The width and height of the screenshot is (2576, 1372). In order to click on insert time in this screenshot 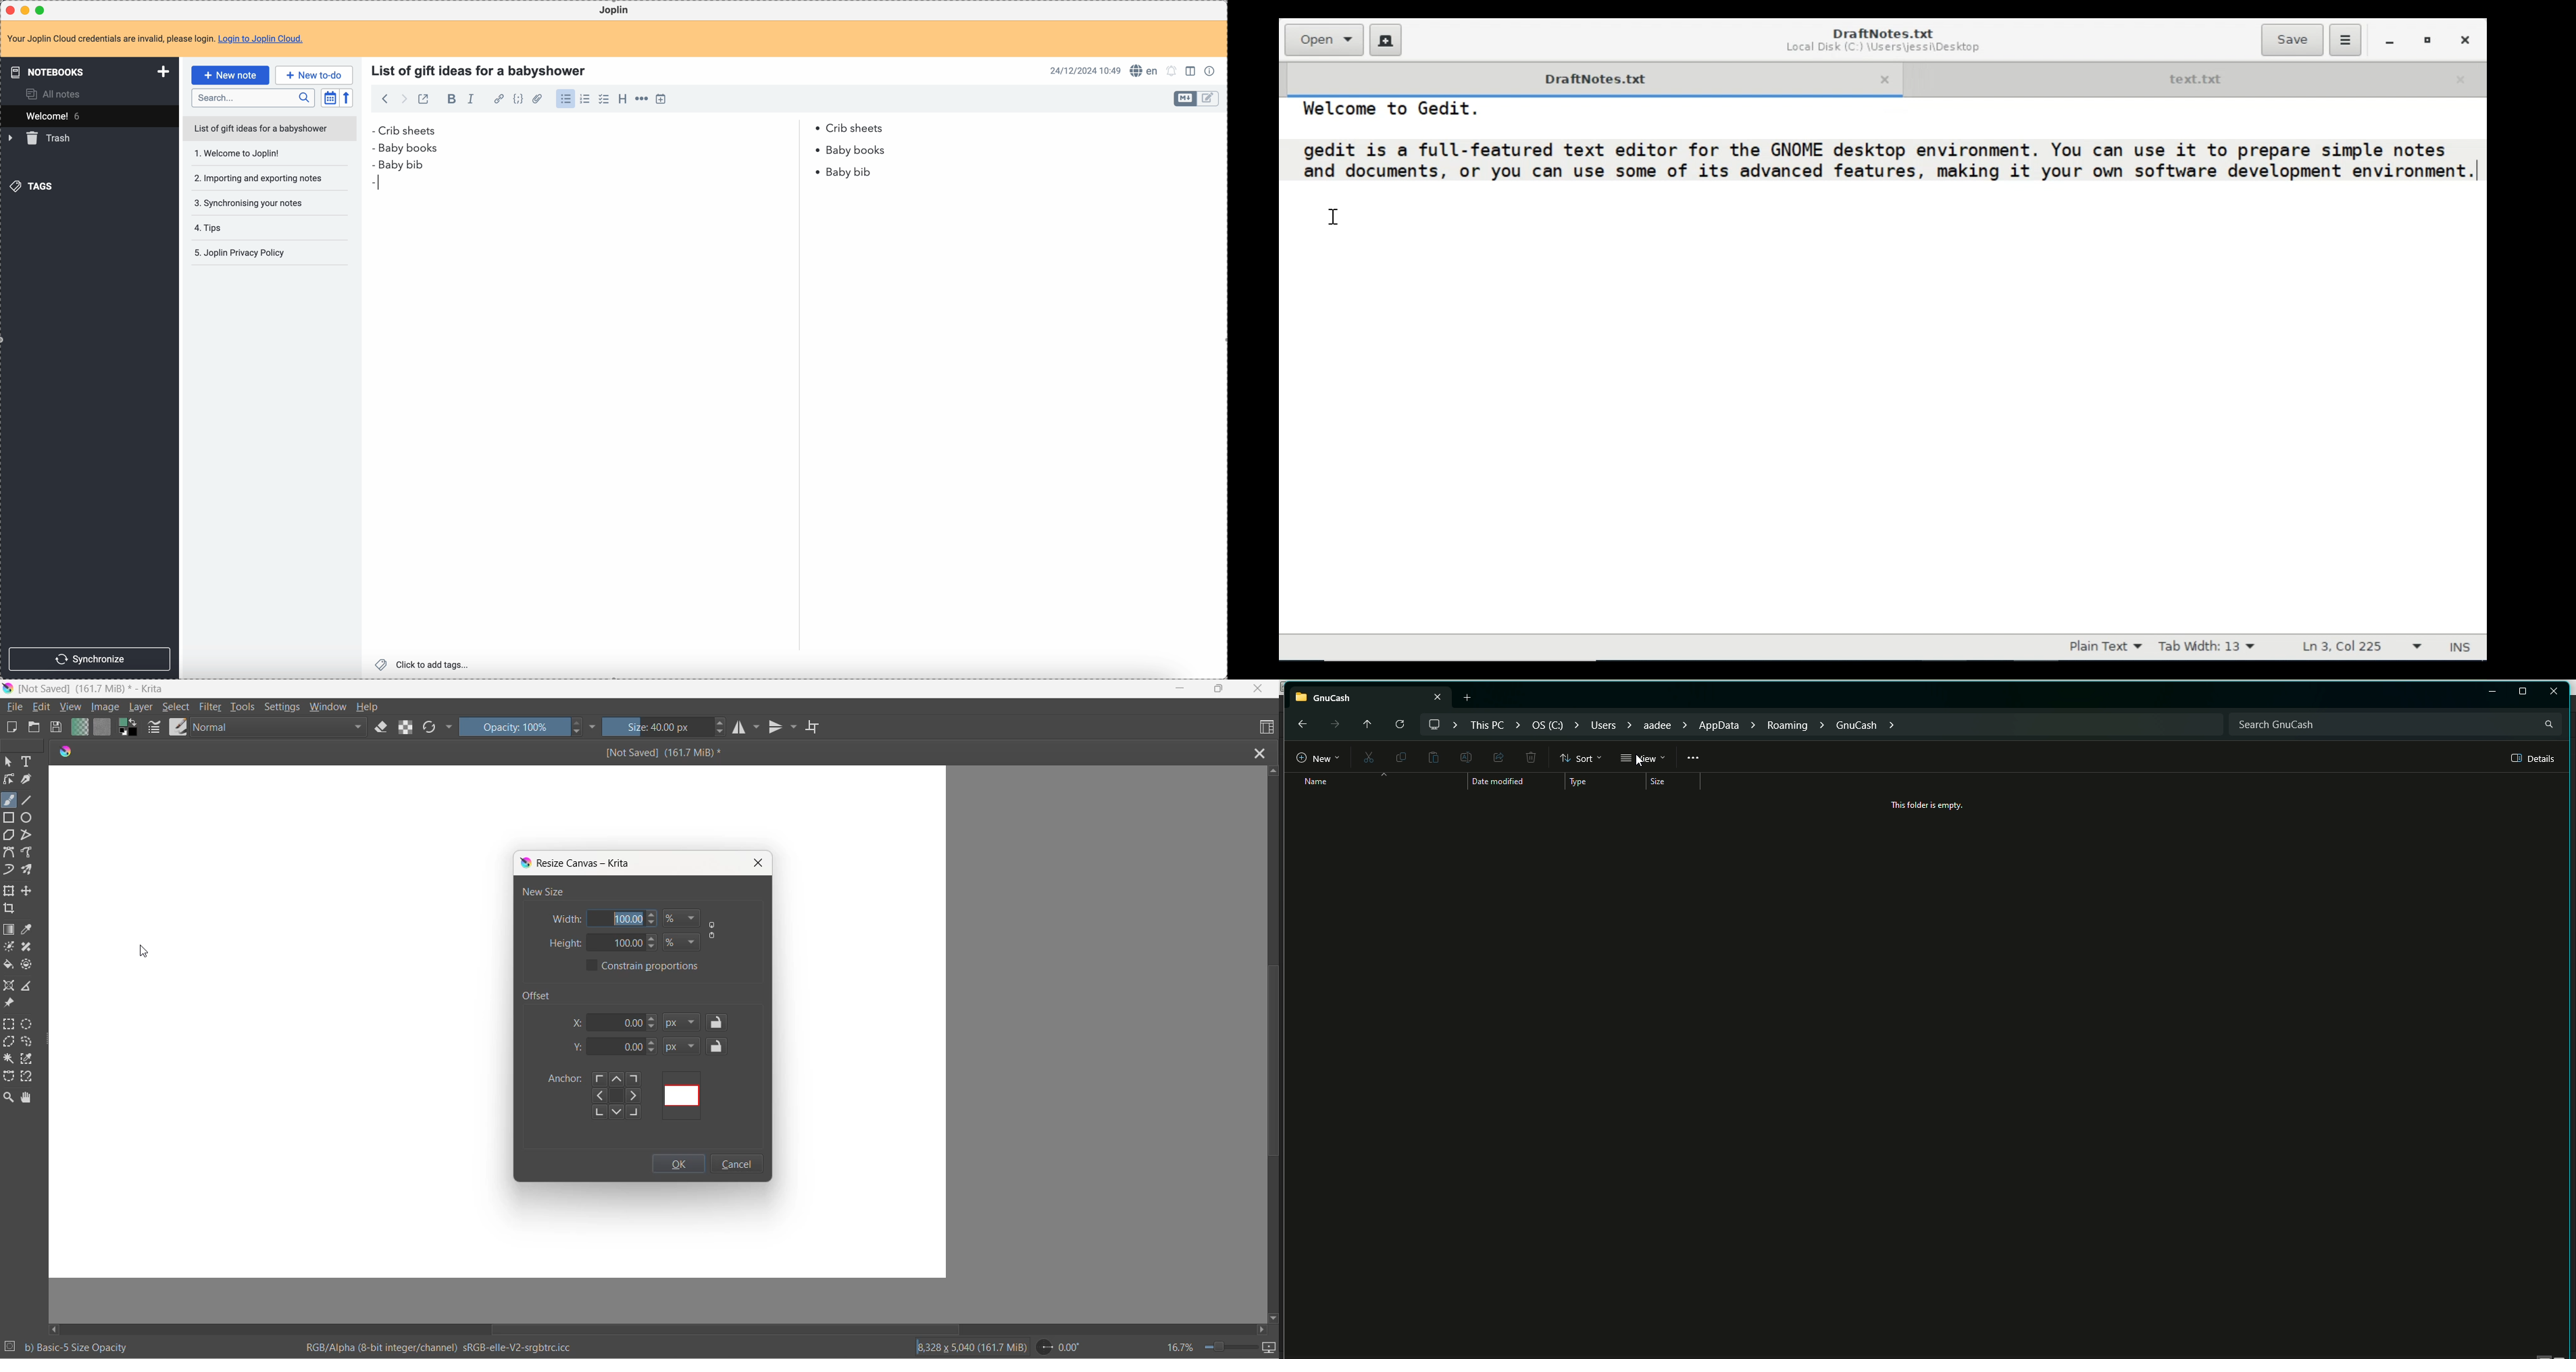, I will do `click(664, 99)`.